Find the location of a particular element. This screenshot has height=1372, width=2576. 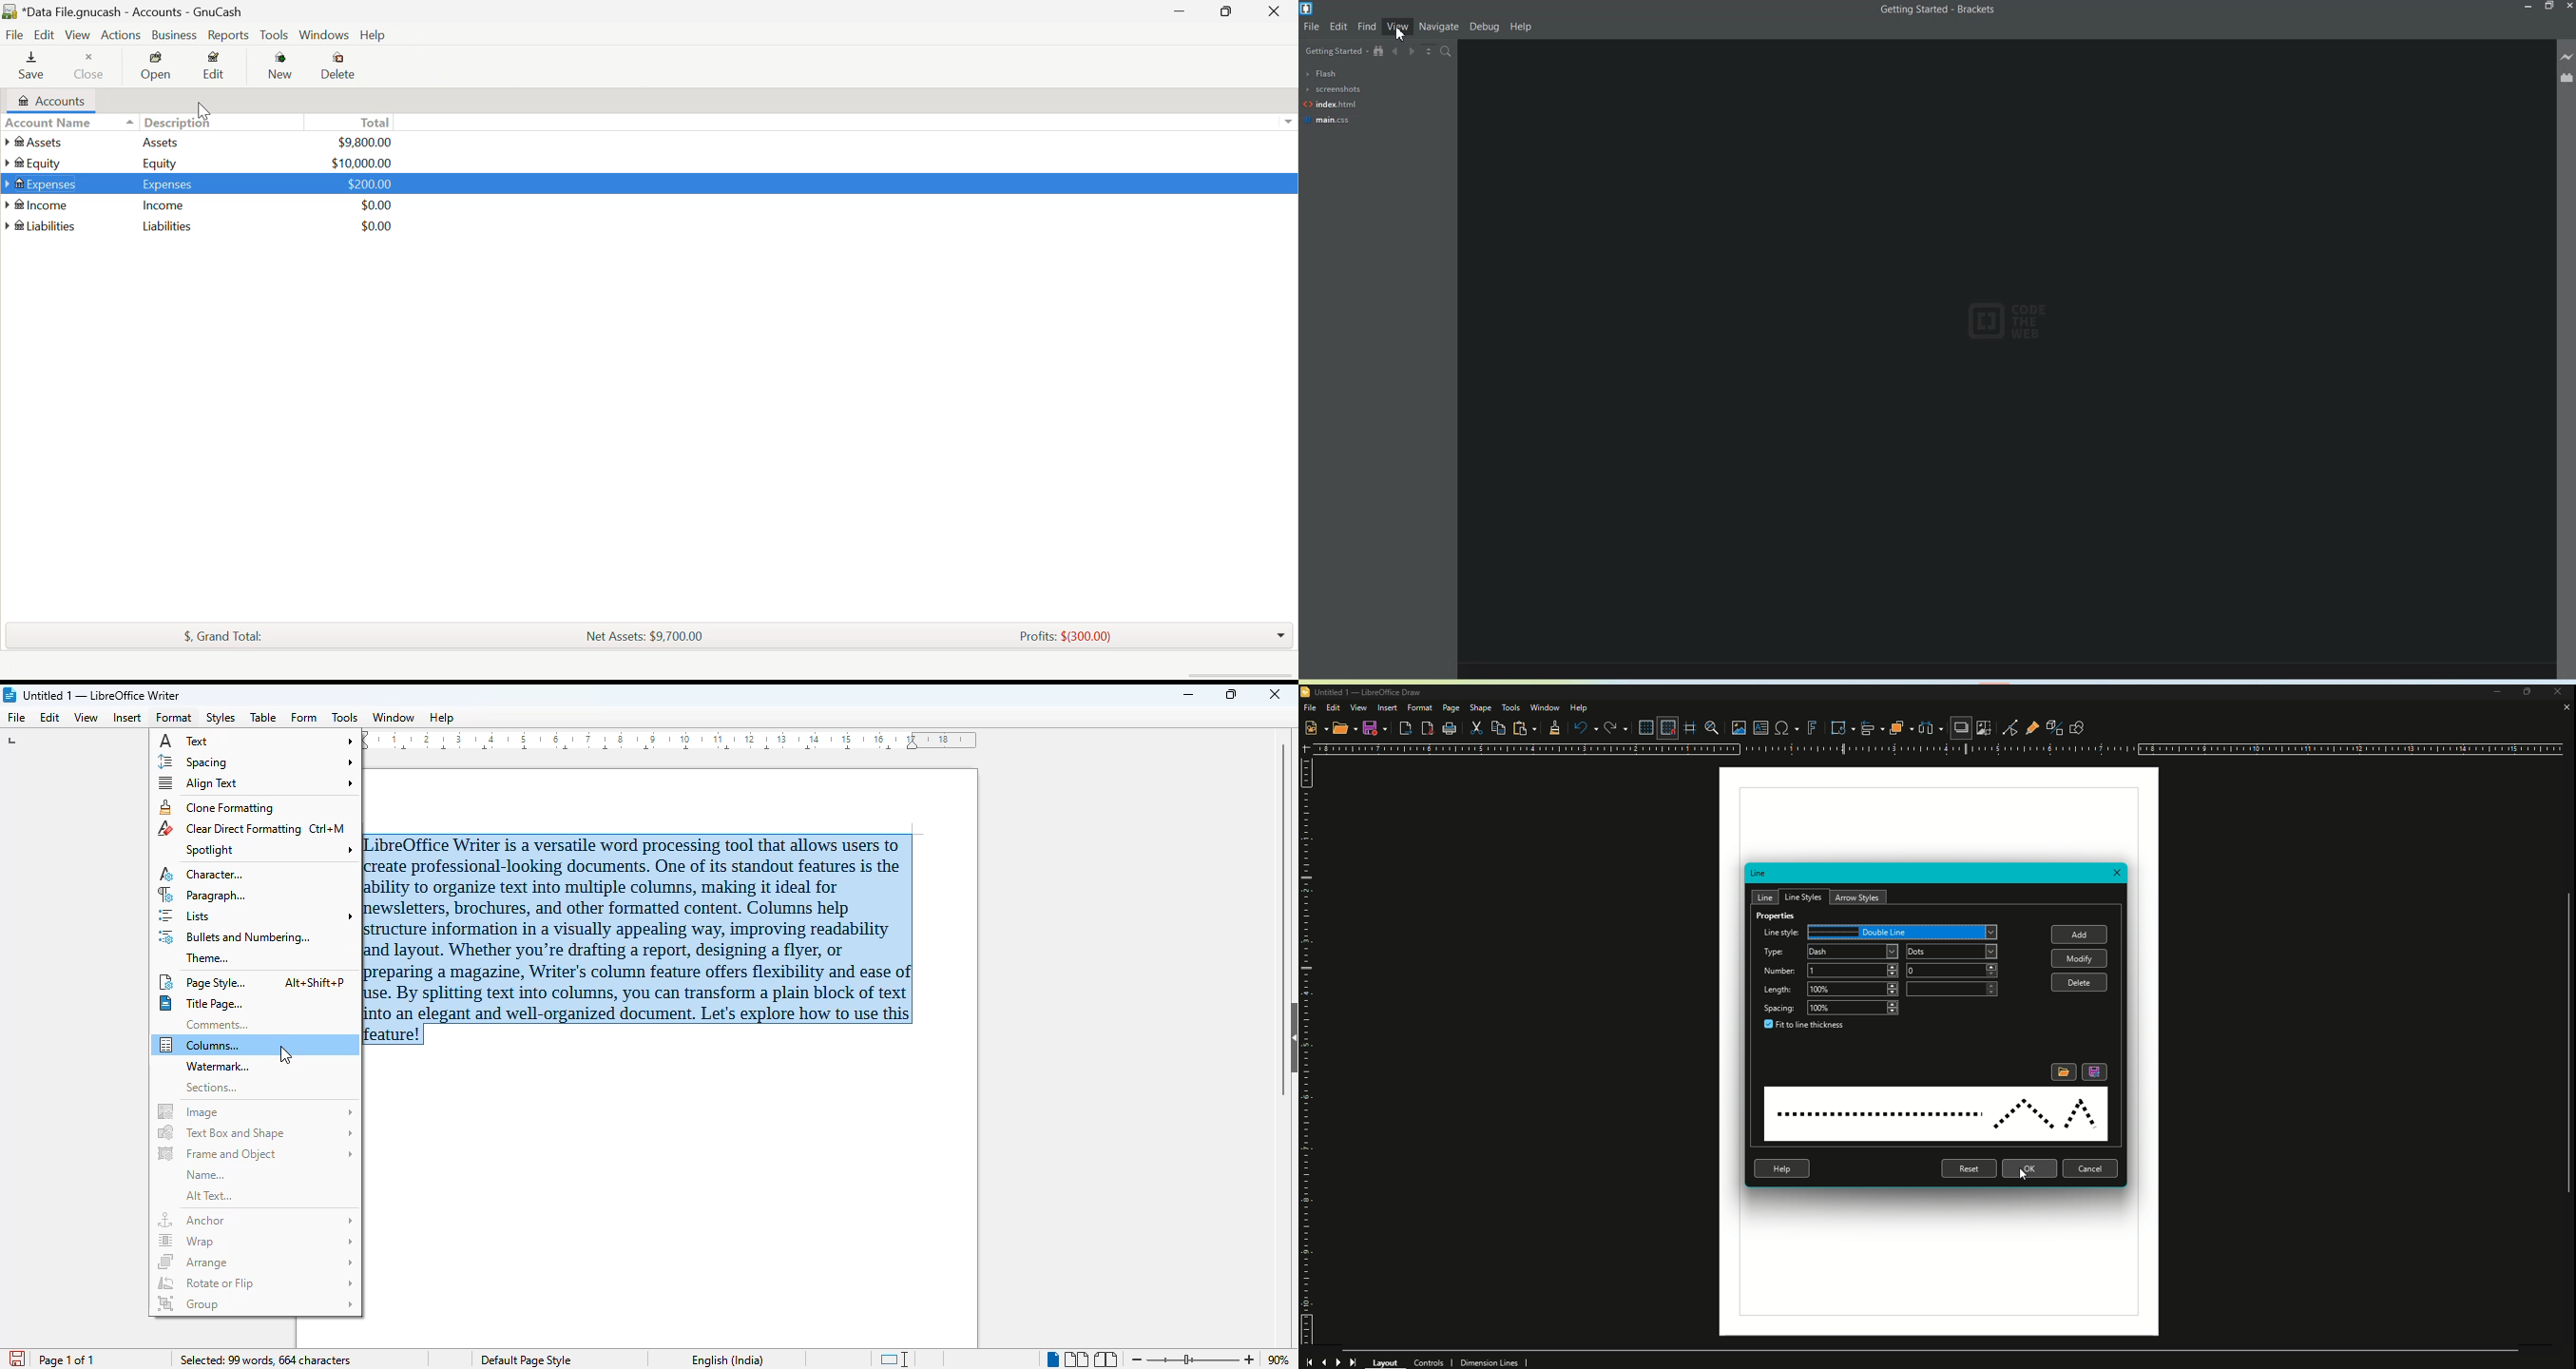

Cursor Position AFTER_LAST_ACTION is located at coordinates (203, 110).